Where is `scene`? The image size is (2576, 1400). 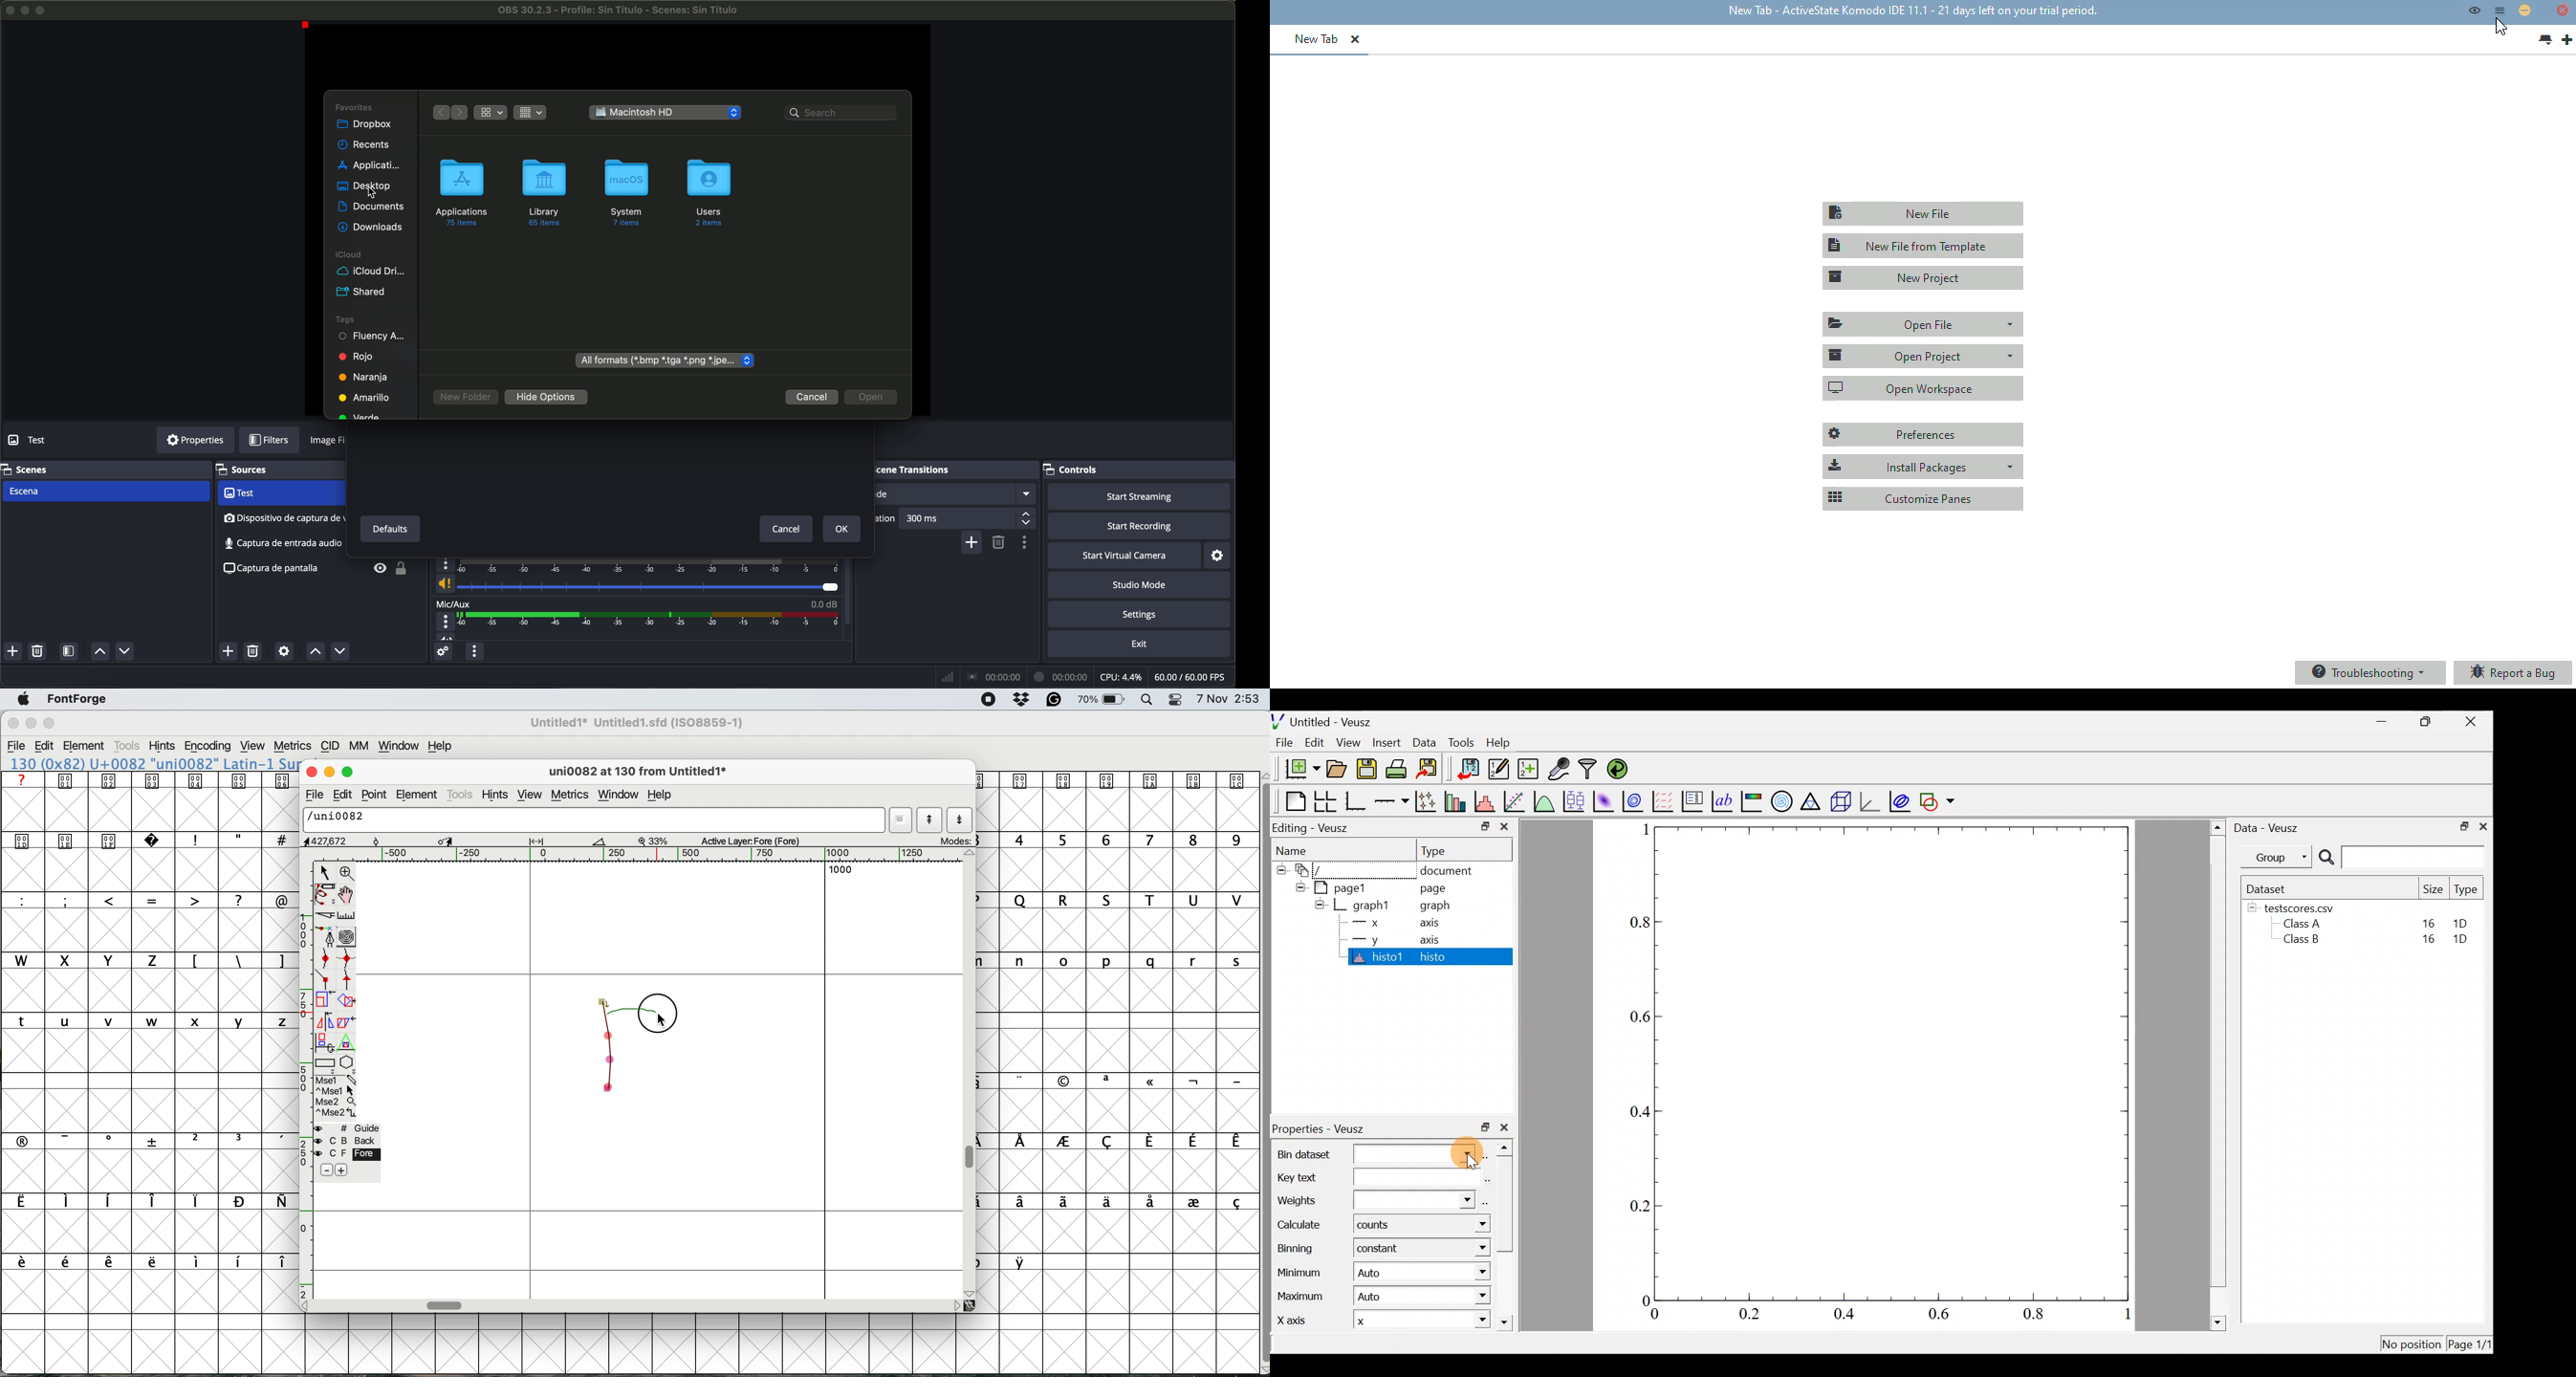 scene is located at coordinates (105, 492).